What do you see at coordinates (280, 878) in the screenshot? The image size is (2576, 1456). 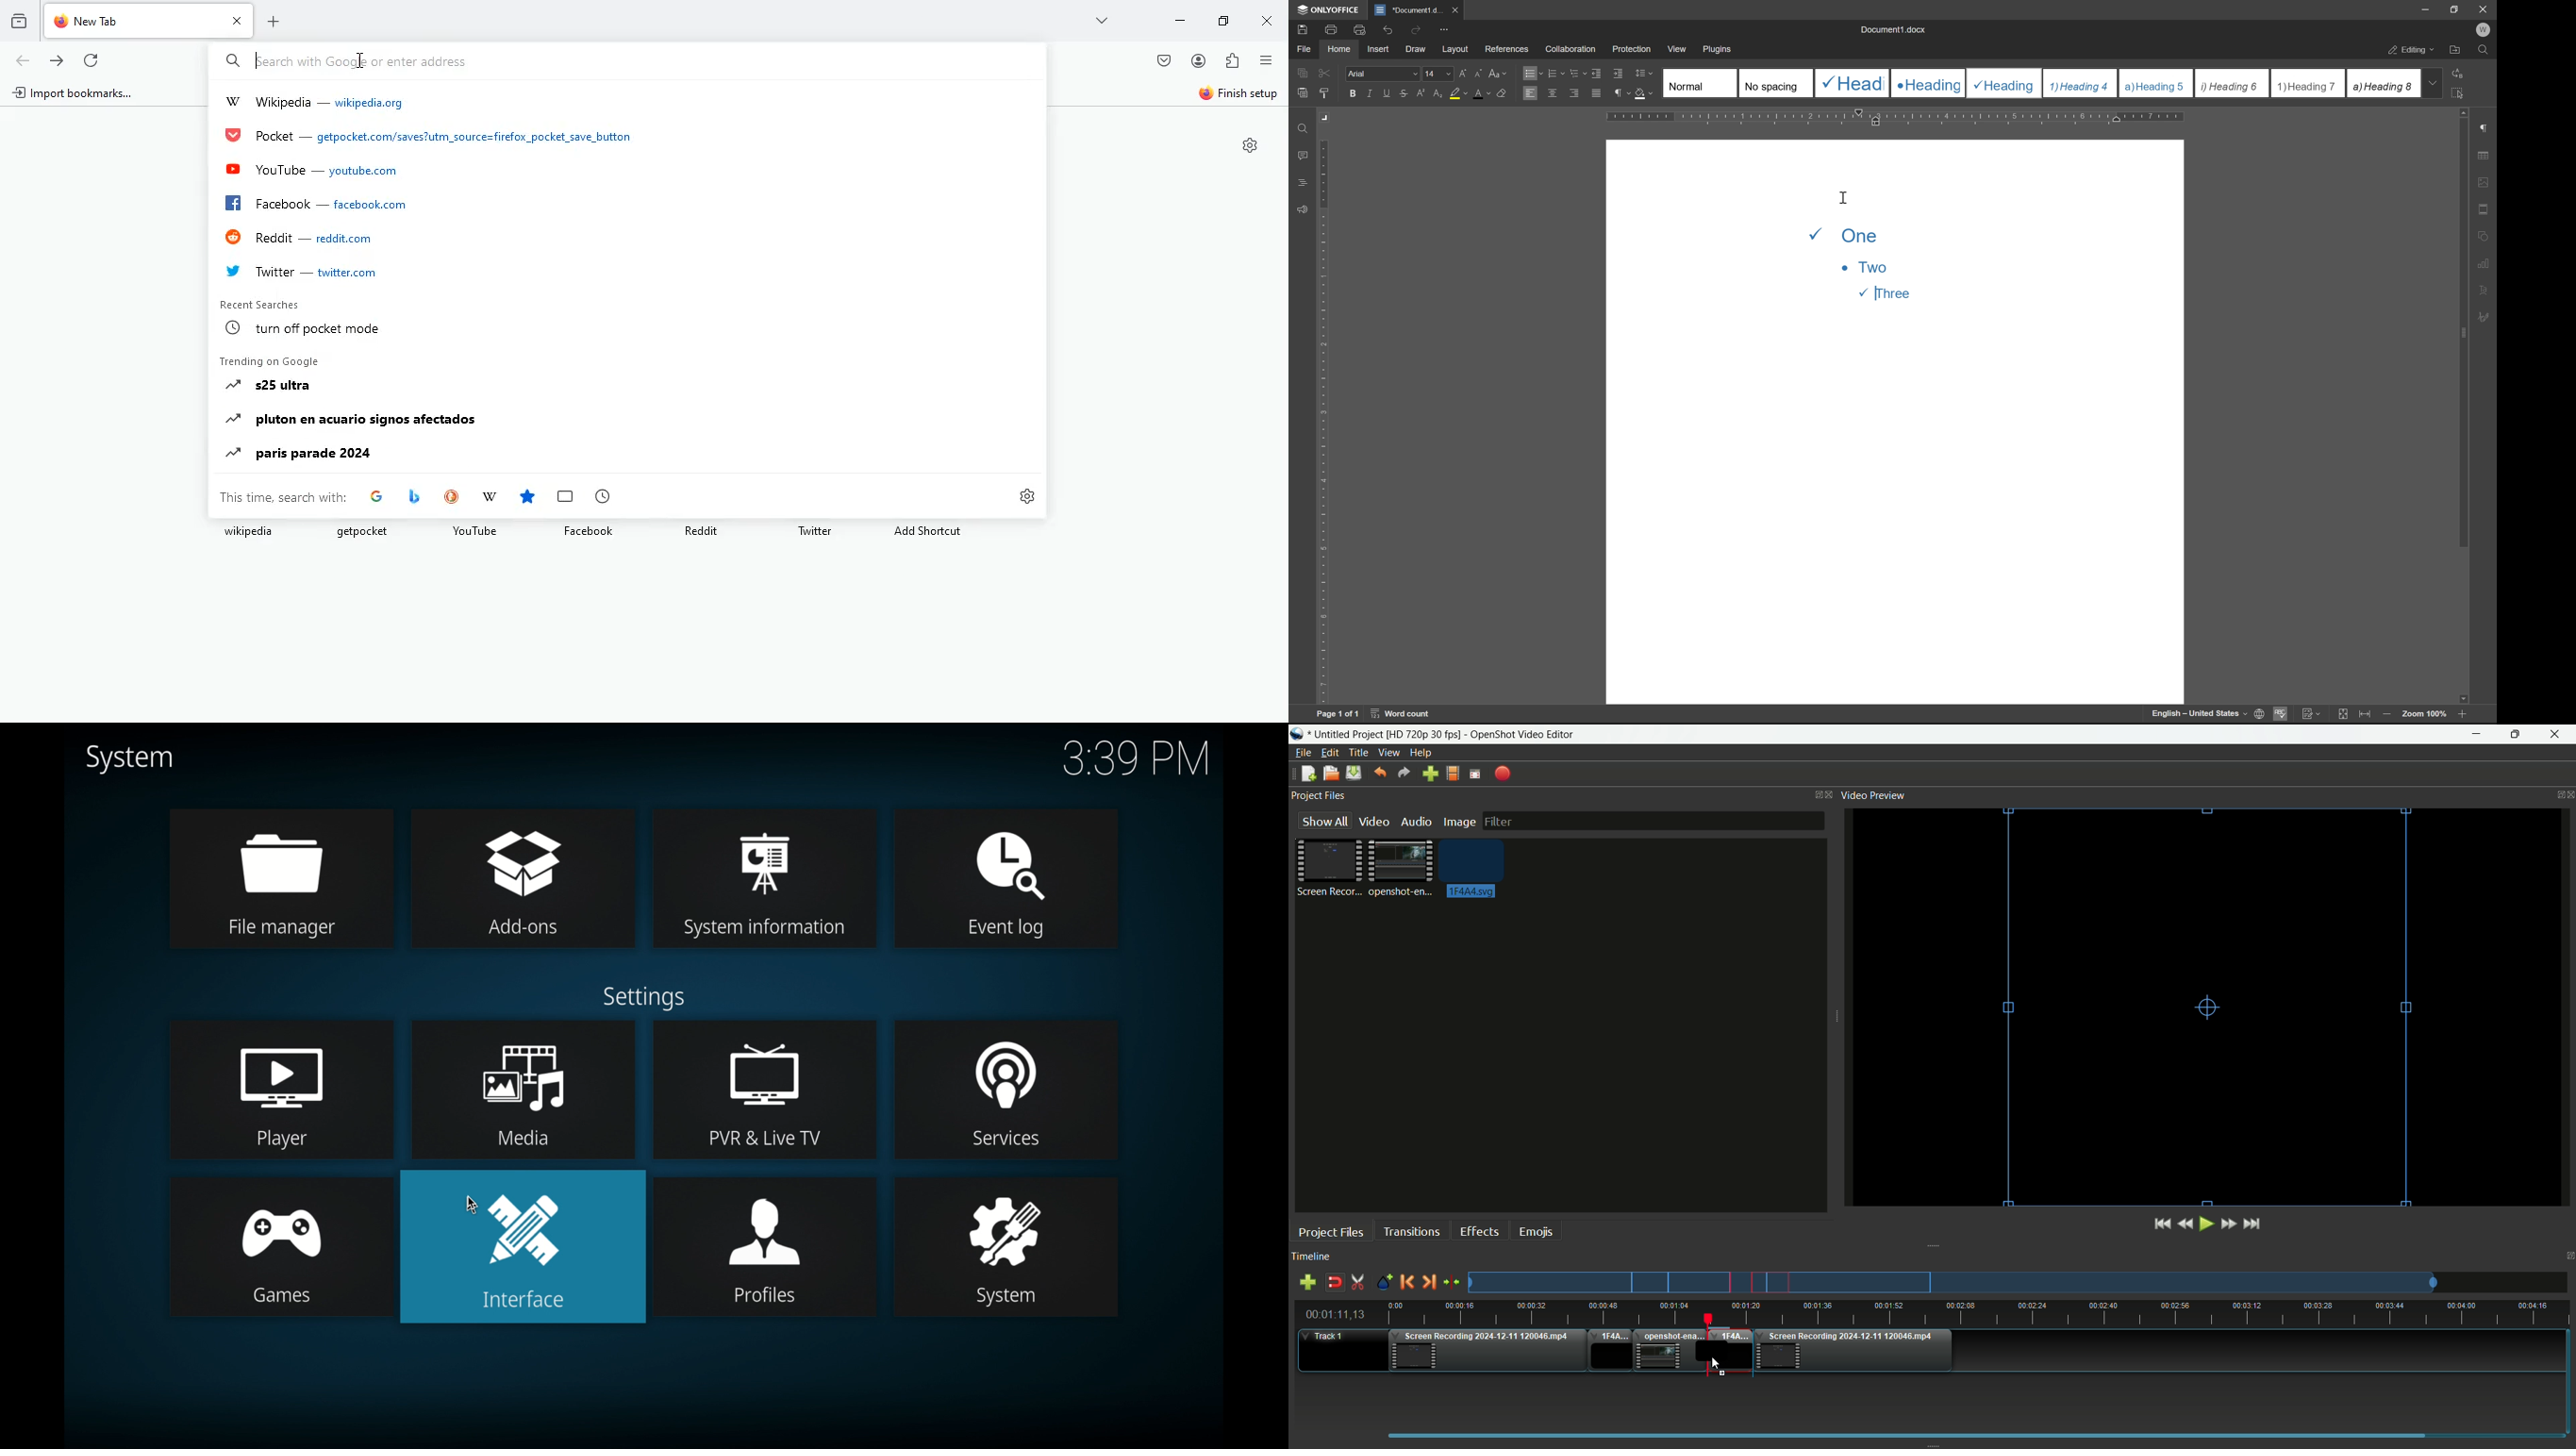 I see `file manager` at bounding box center [280, 878].